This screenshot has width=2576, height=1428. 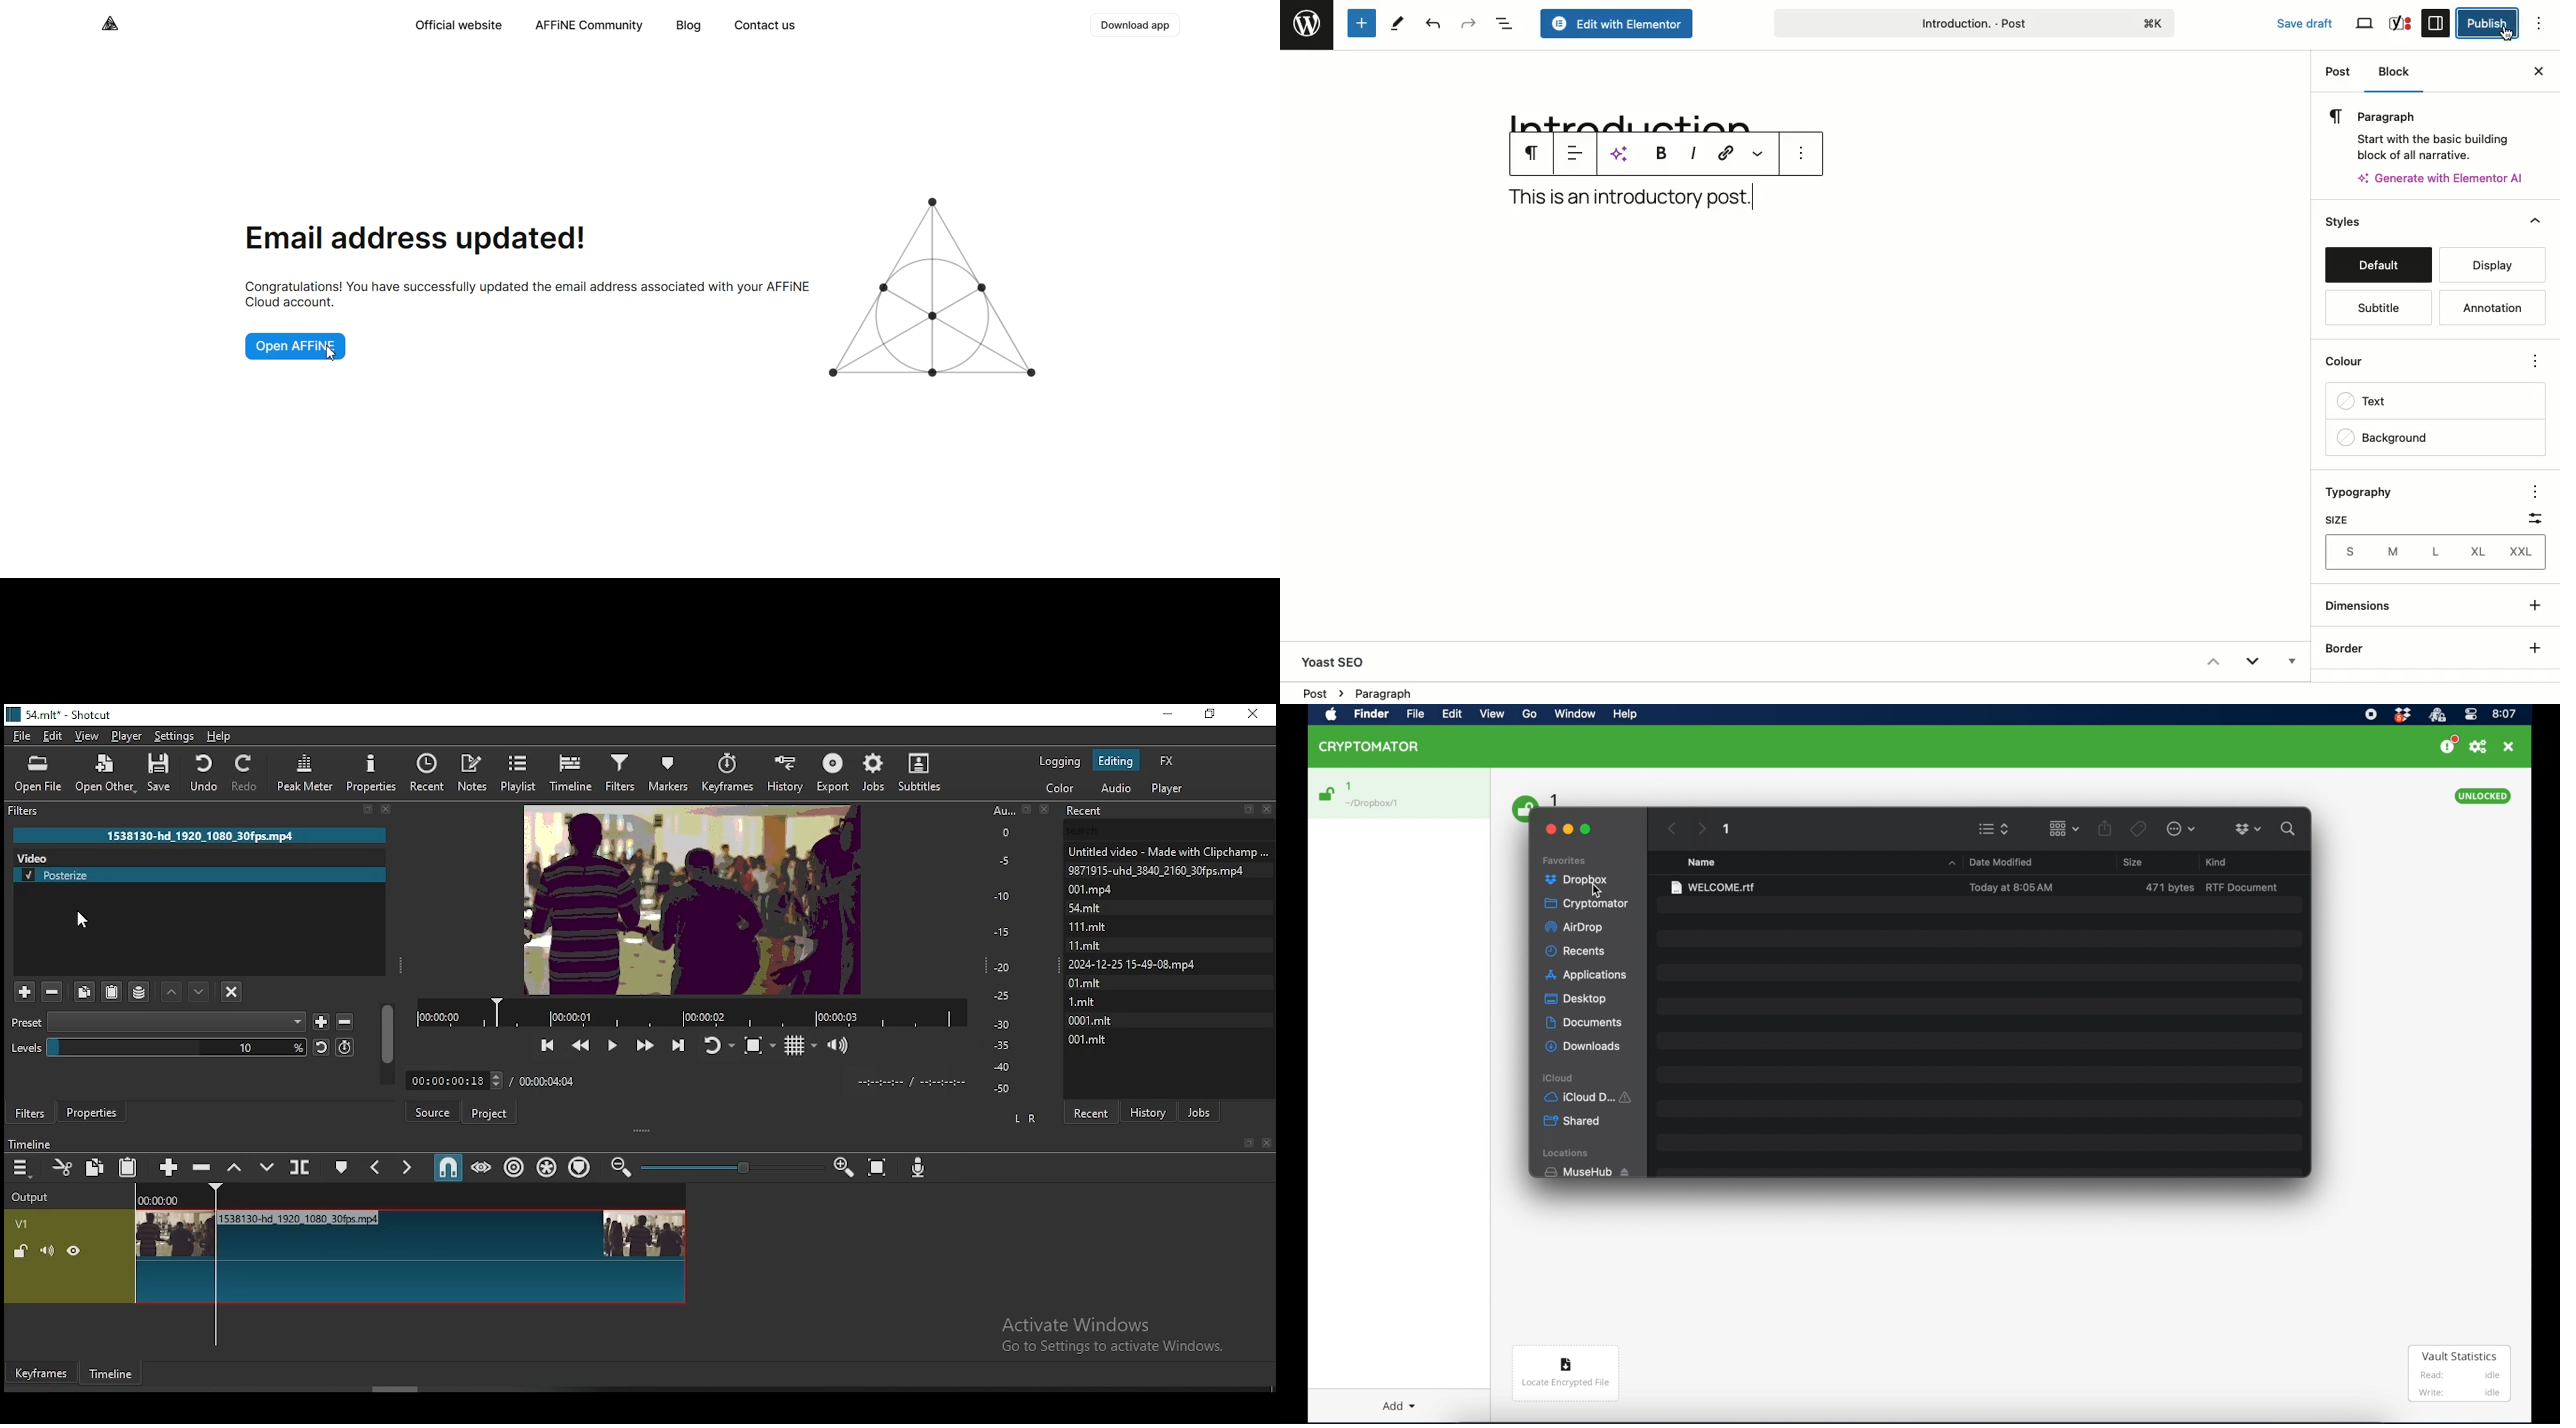 I want to click on Edit, so click(x=1453, y=715).